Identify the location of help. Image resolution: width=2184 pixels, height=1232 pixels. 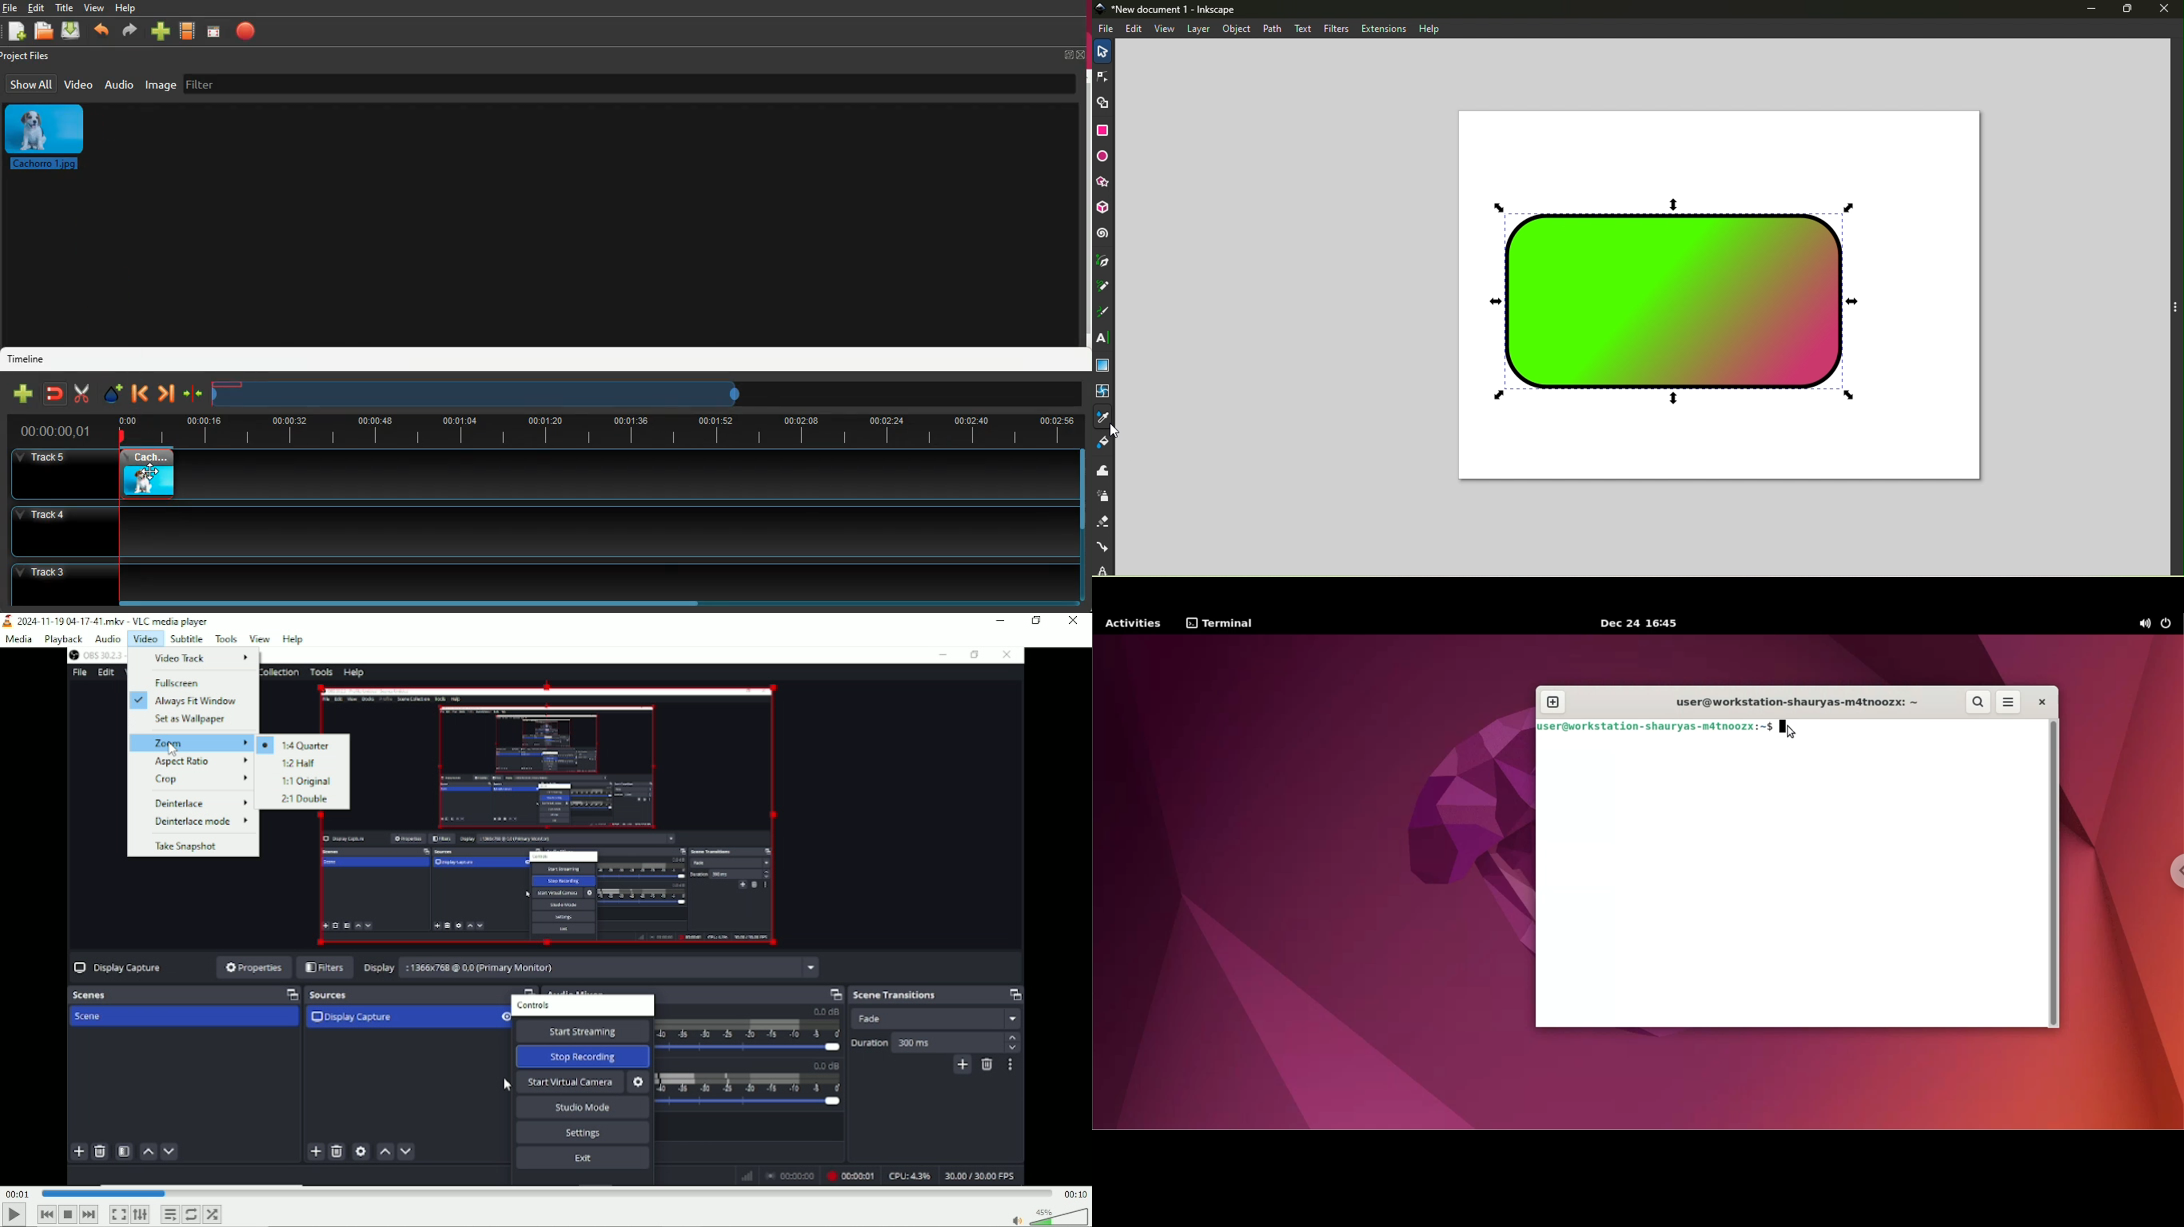
(128, 8).